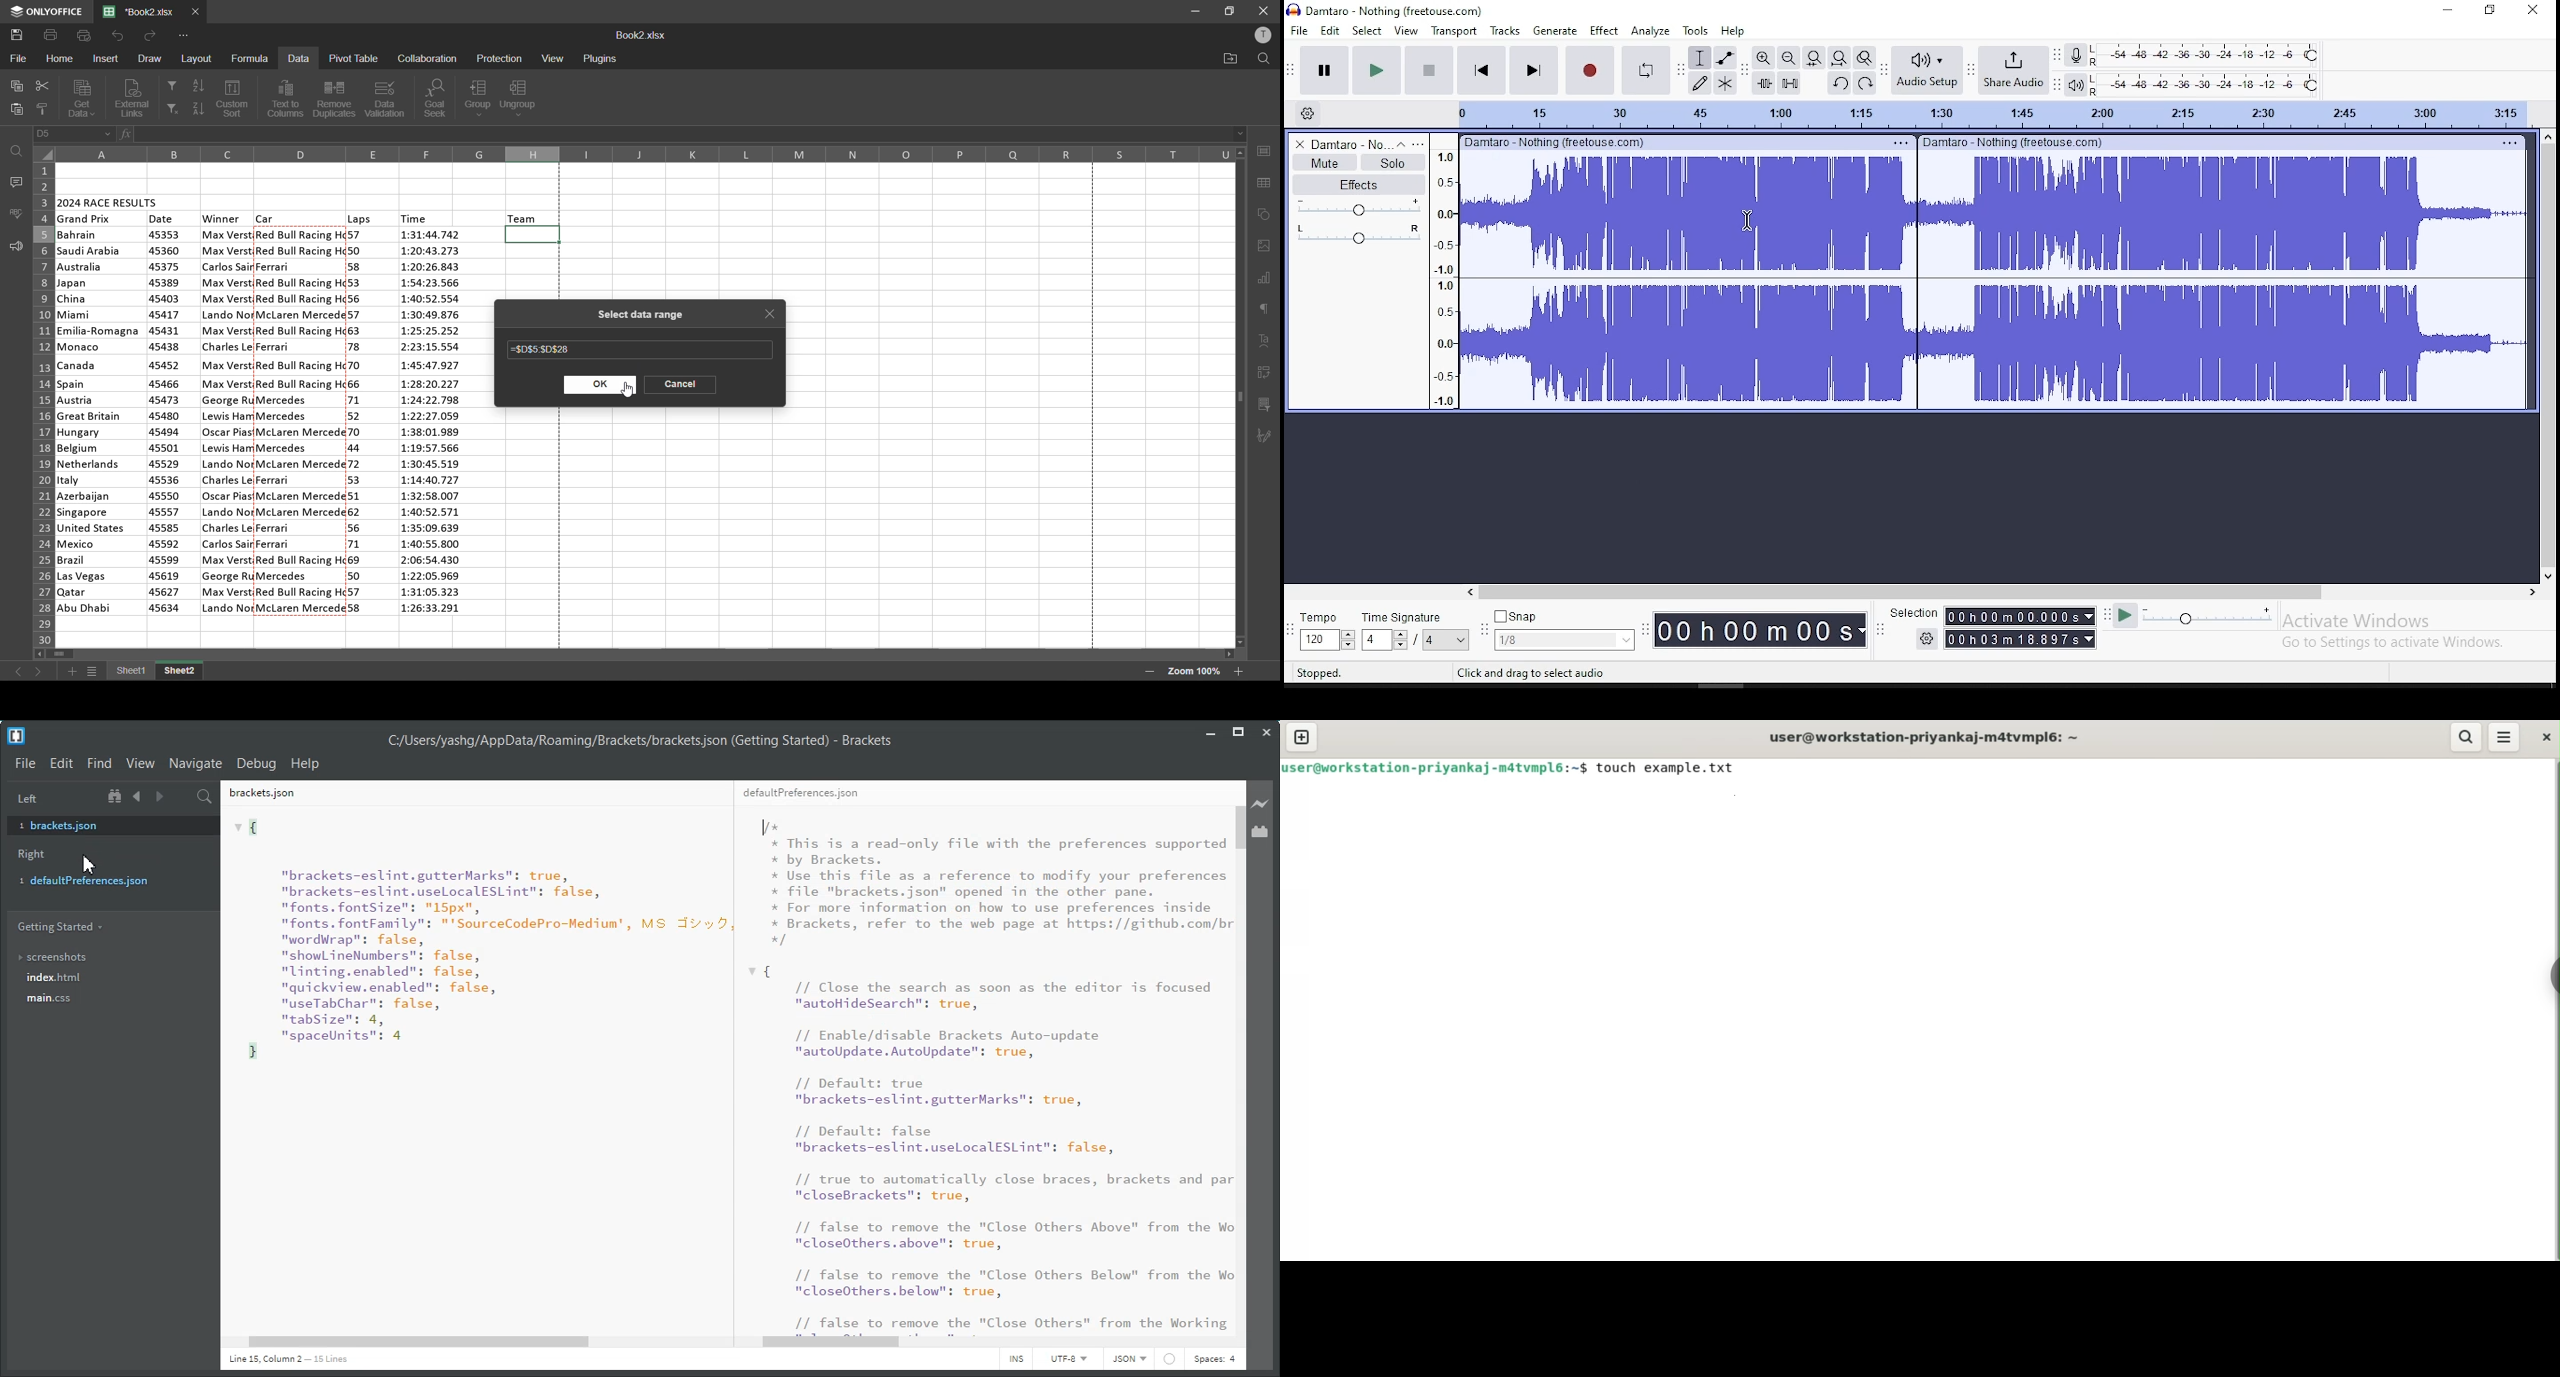  What do you see at coordinates (1516, 615) in the screenshot?
I see `snap button` at bounding box center [1516, 615].